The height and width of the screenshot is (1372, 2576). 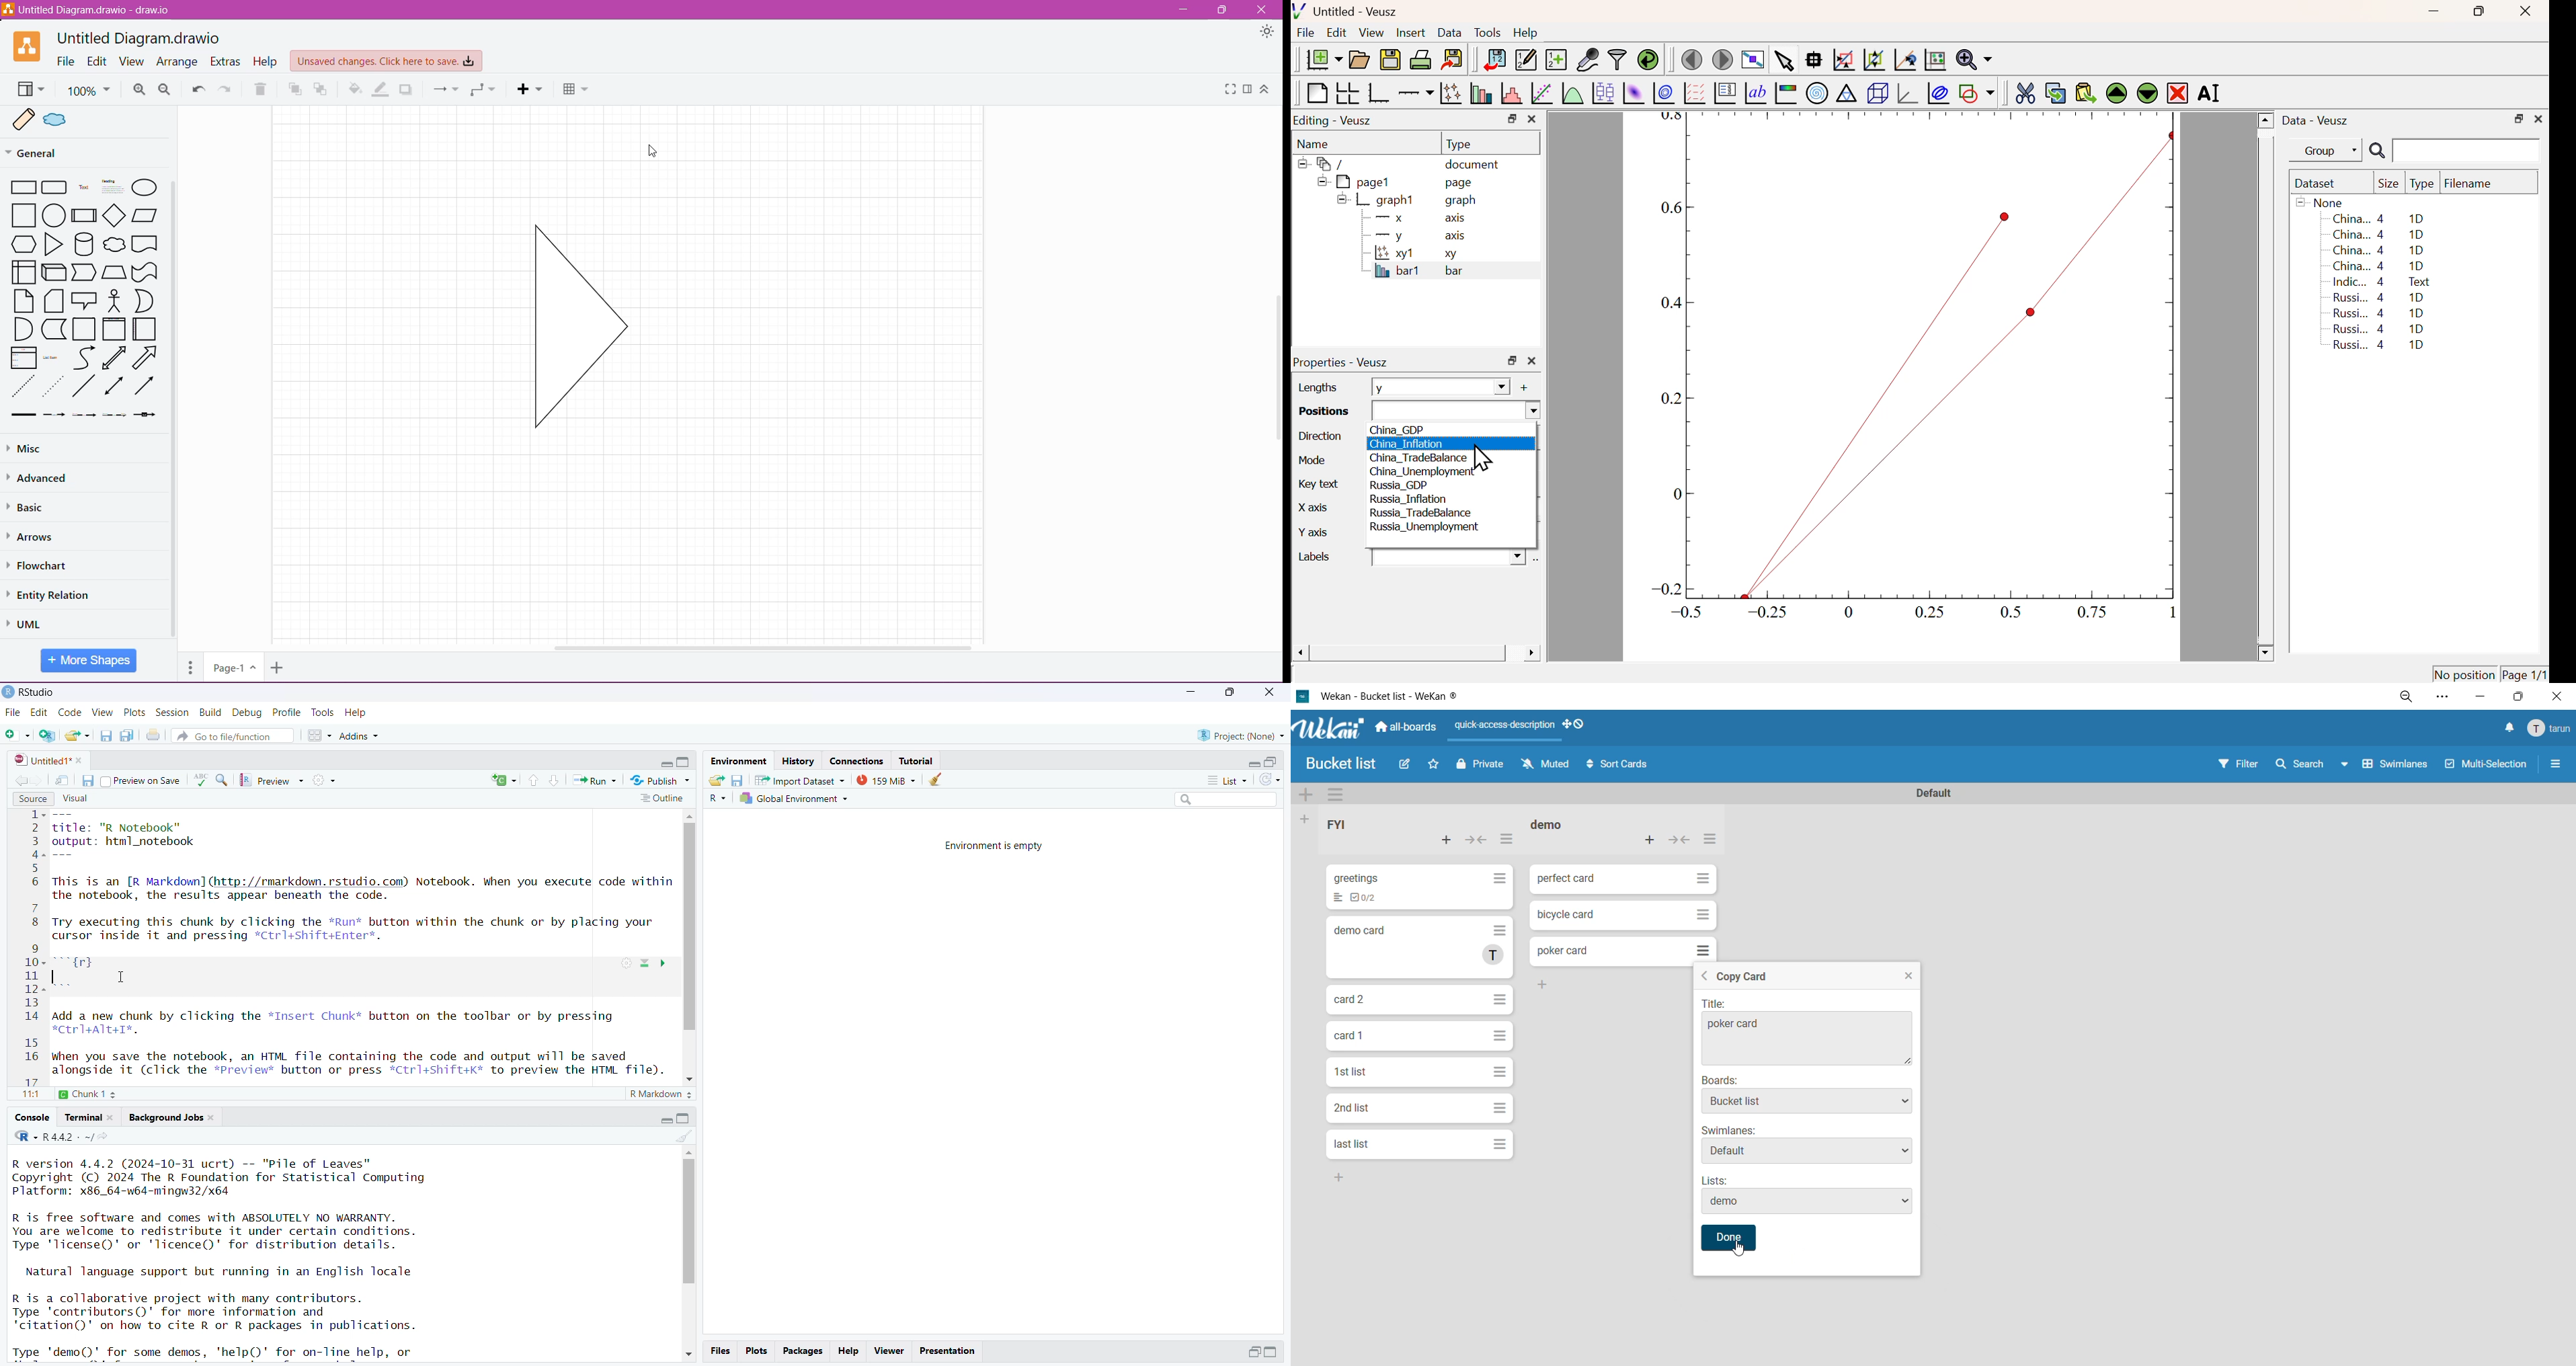 What do you see at coordinates (31, 798) in the screenshot?
I see `source` at bounding box center [31, 798].